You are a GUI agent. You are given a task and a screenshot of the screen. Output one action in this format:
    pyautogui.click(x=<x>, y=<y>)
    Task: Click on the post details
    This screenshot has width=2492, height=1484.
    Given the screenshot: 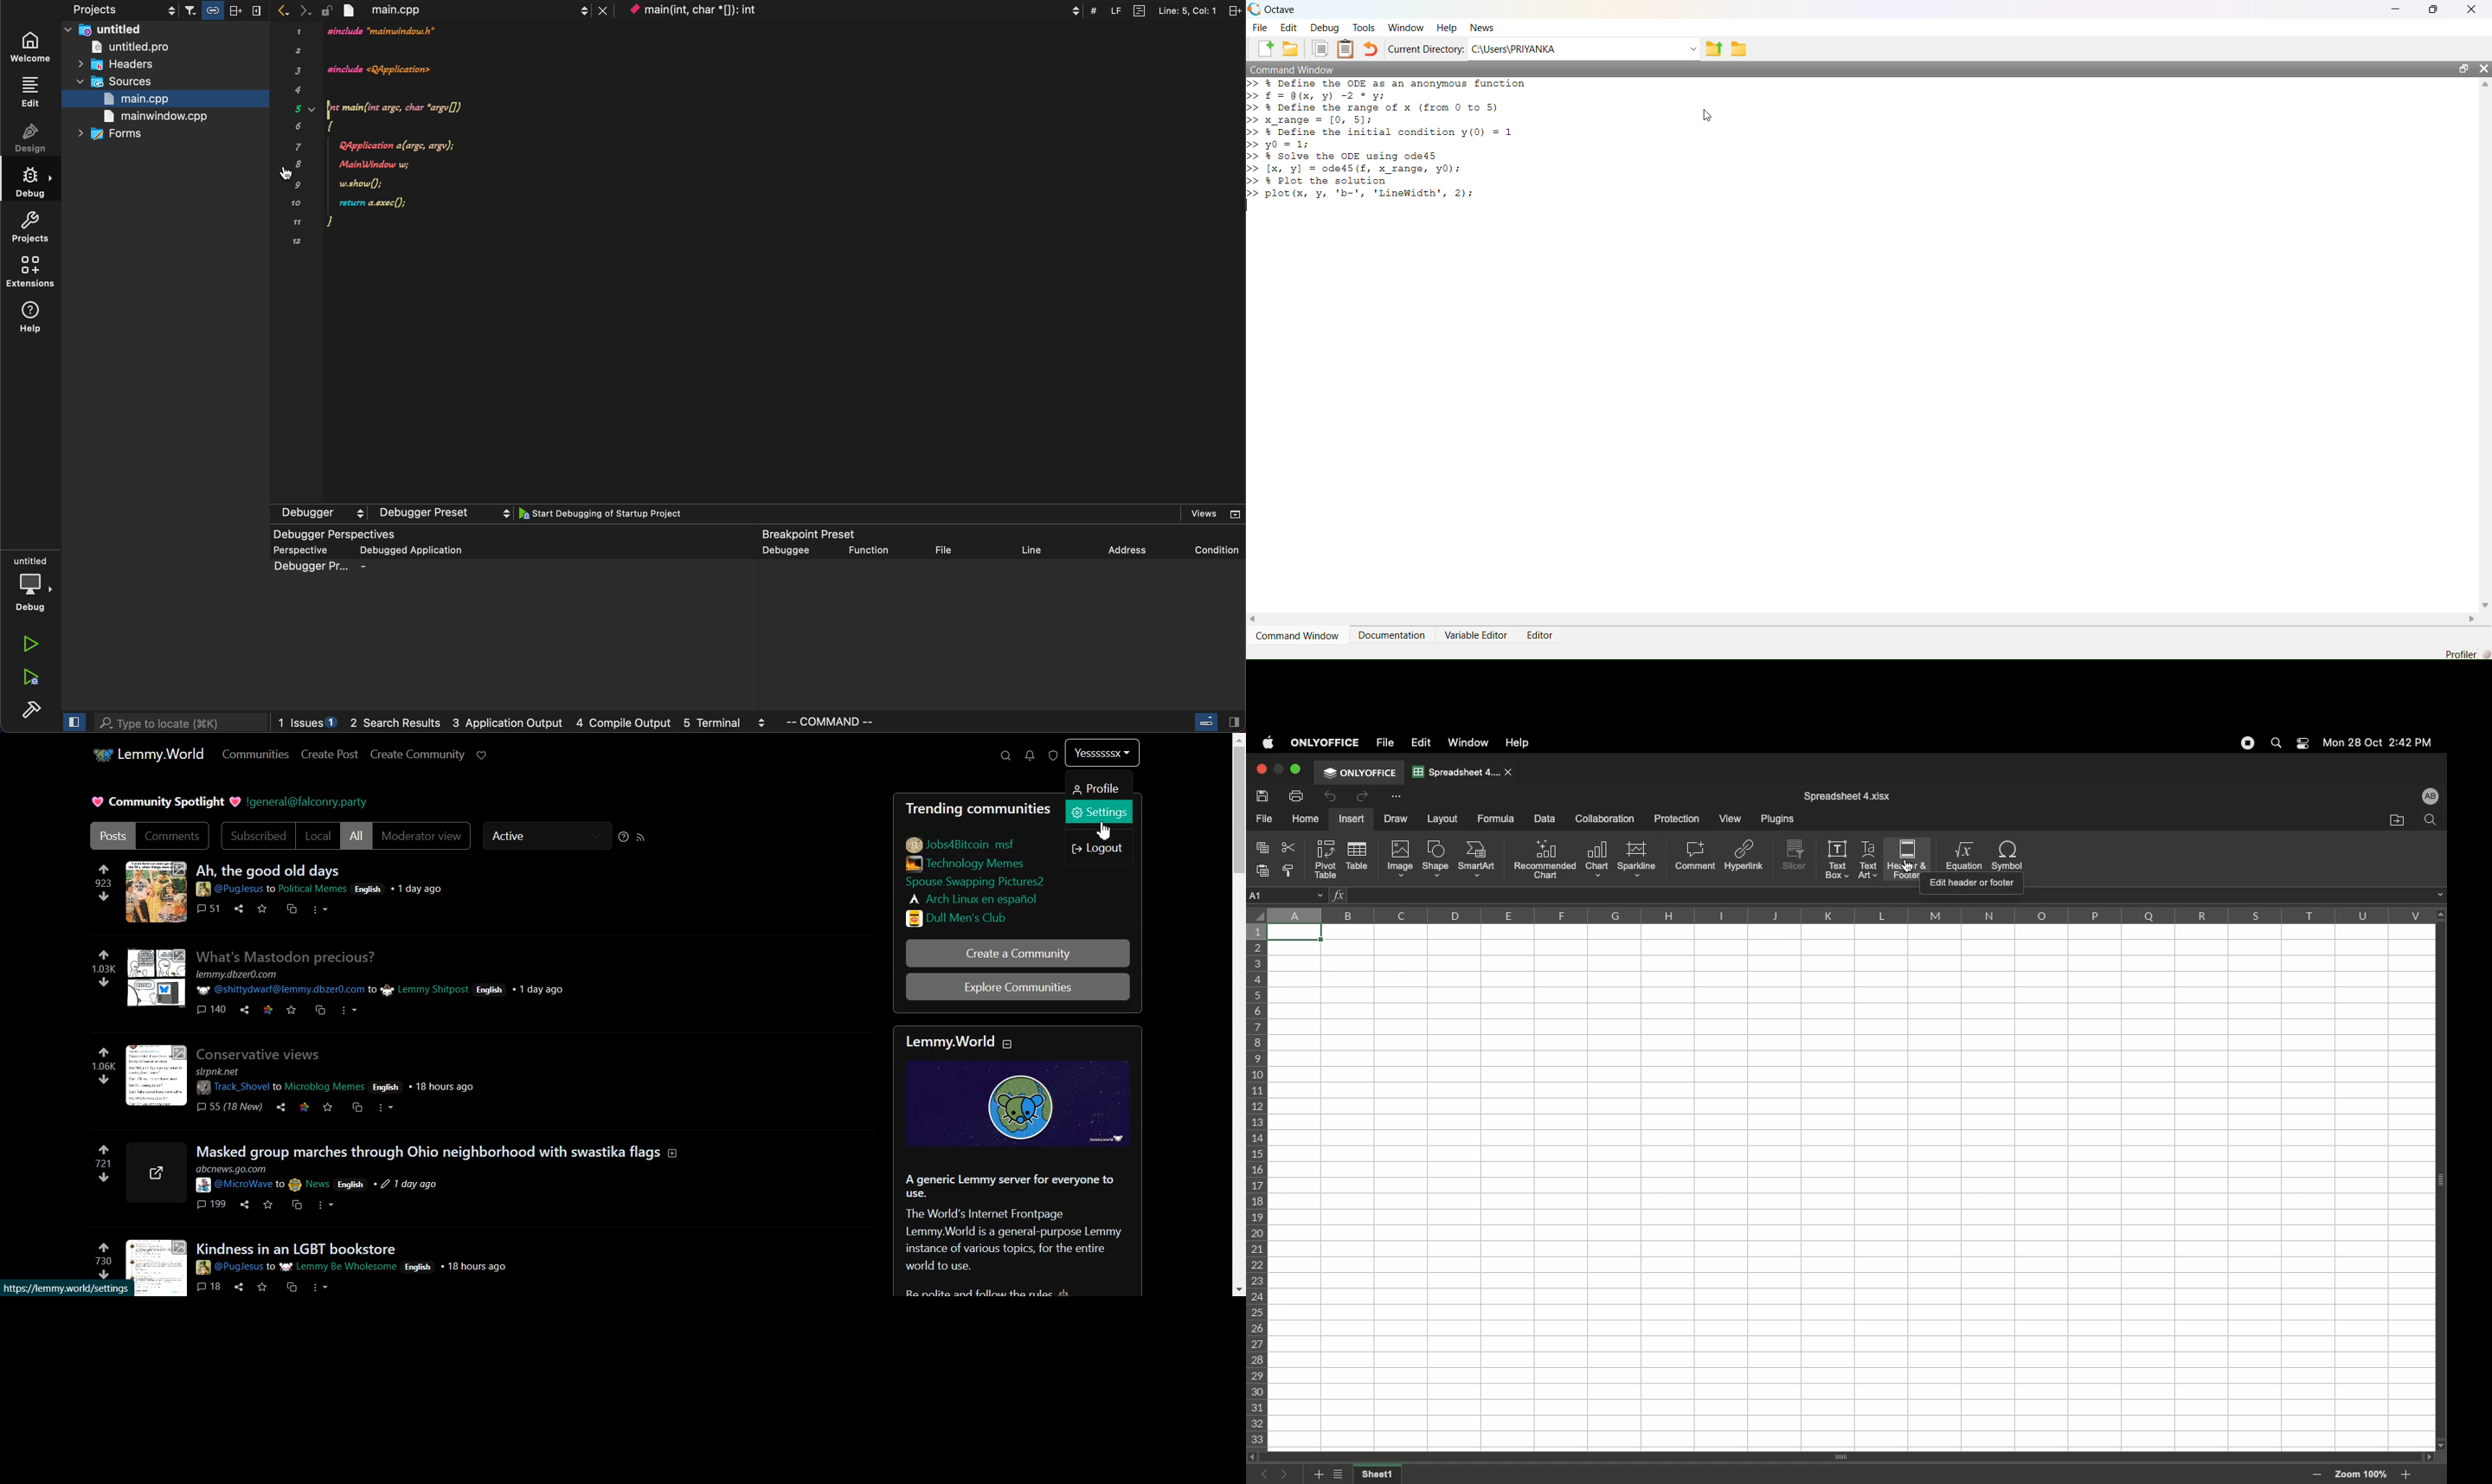 What is the action you would take?
    pyautogui.click(x=359, y=887)
    